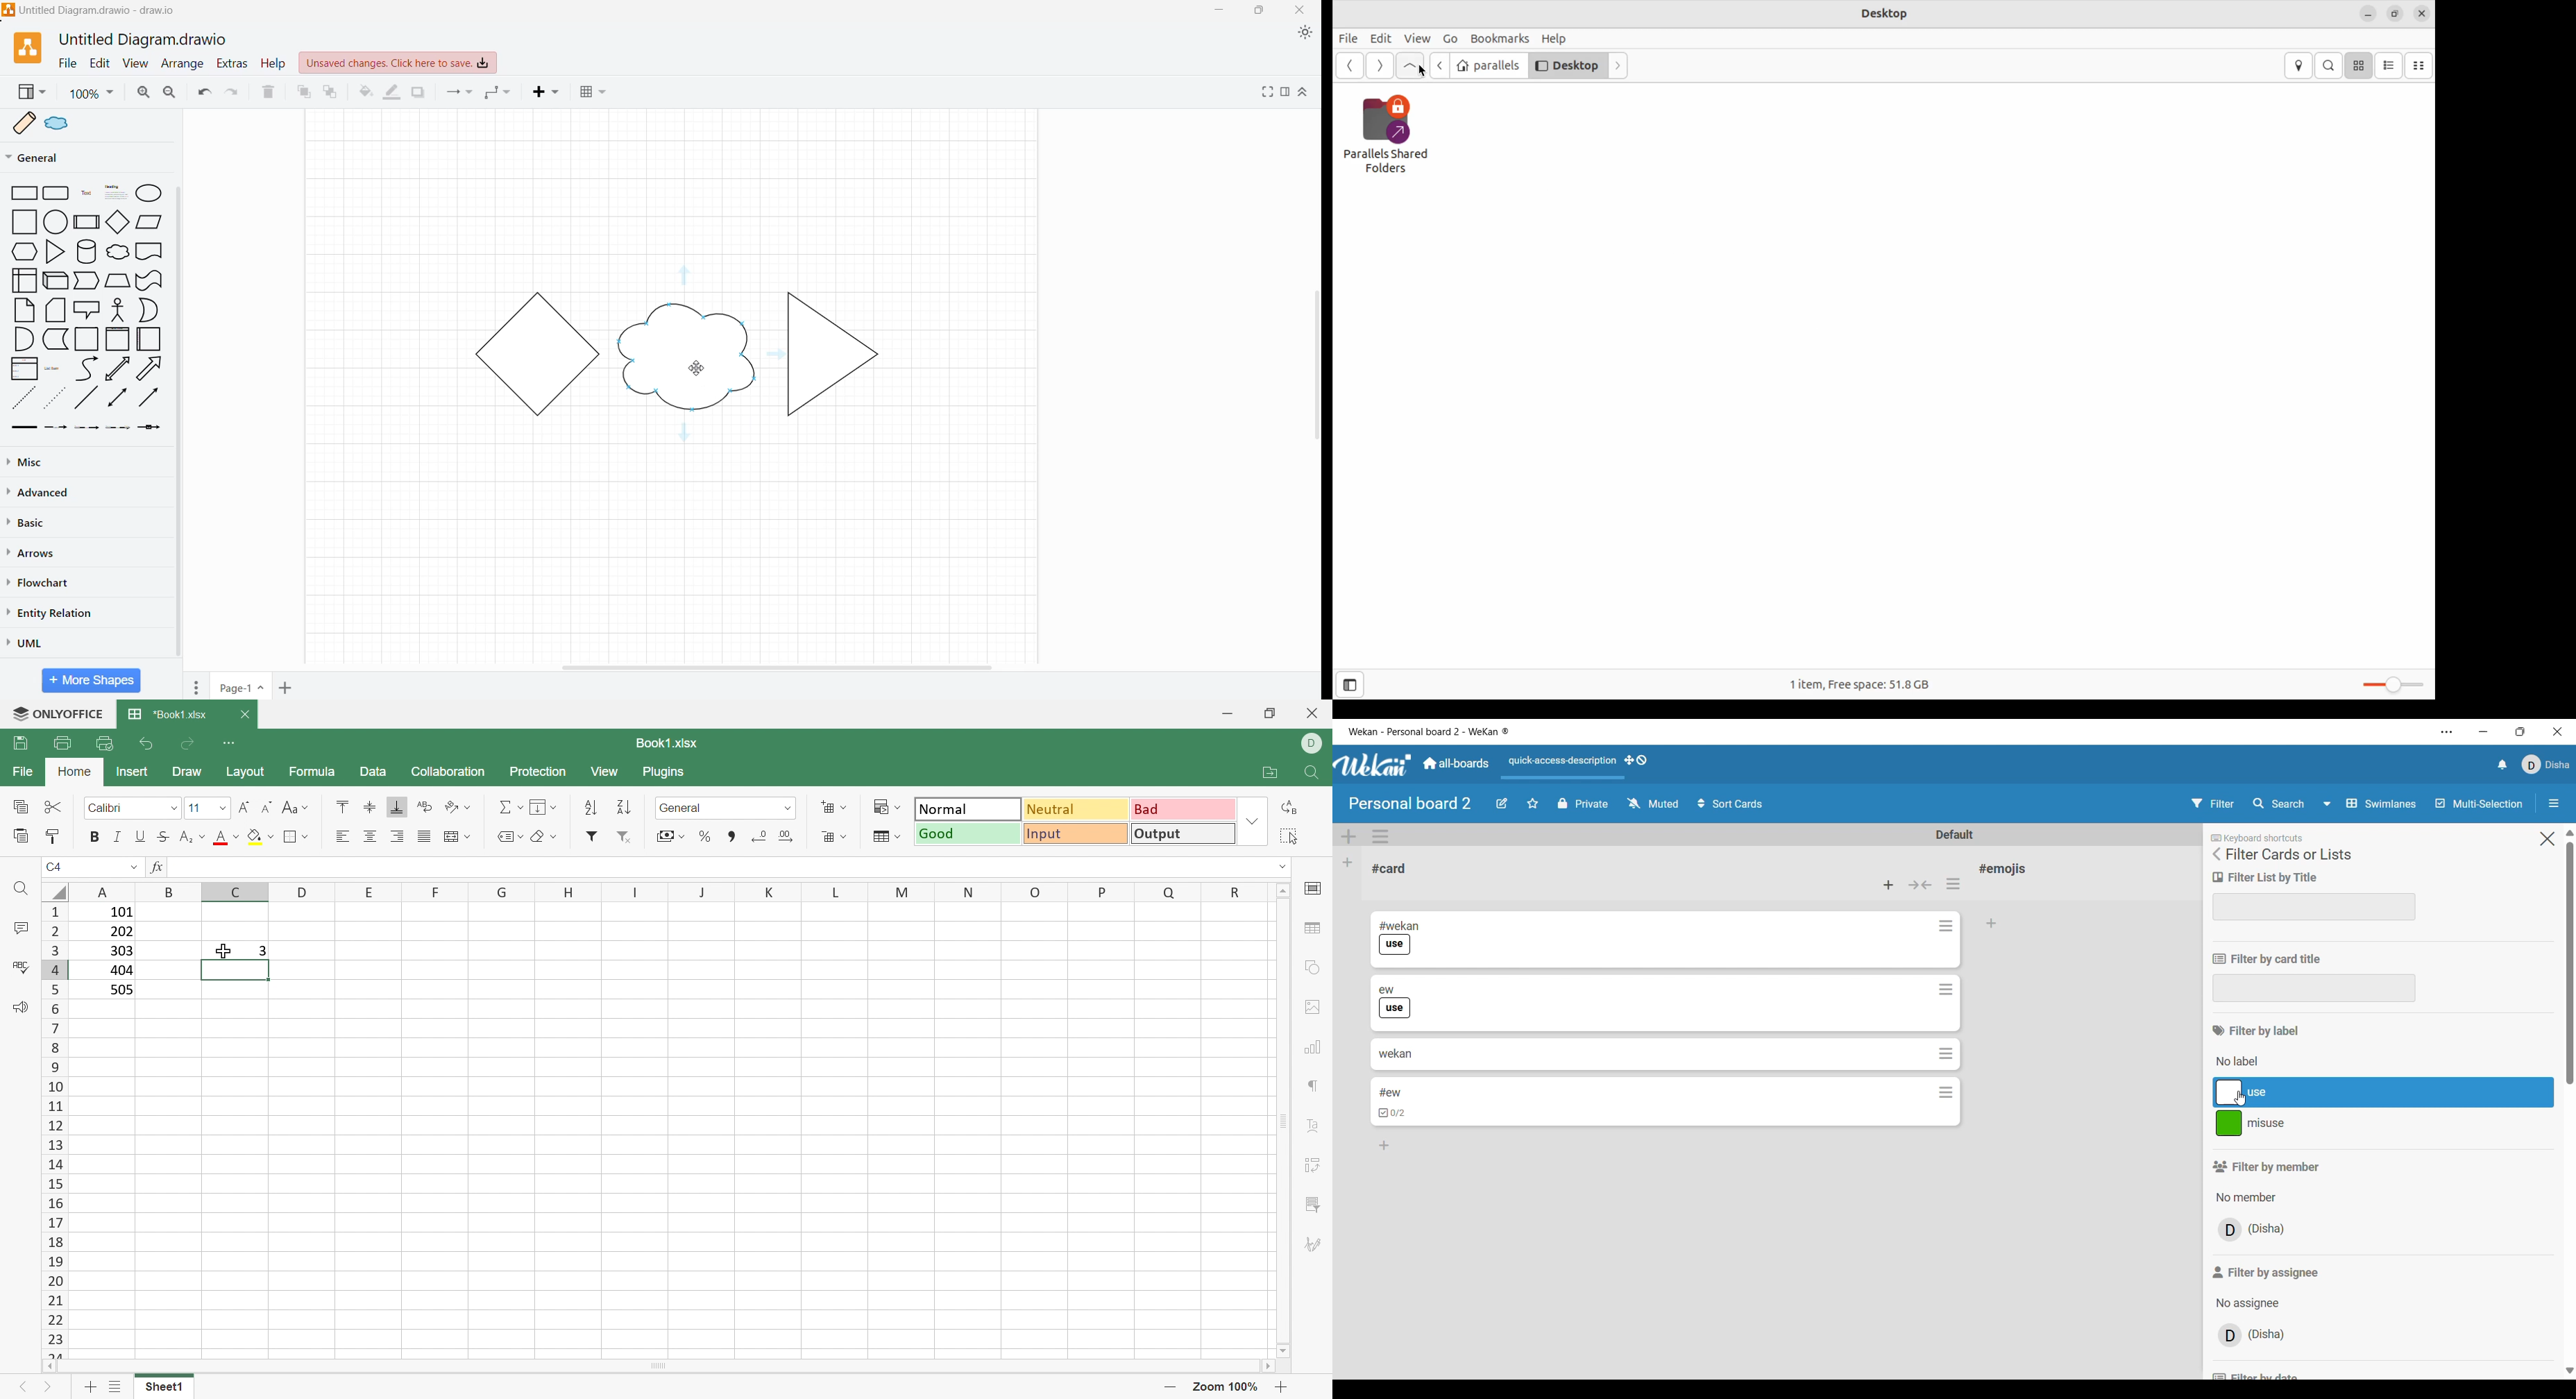 This screenshot has width=2576, height=1400. I want to click on Data, so click(376, 773).